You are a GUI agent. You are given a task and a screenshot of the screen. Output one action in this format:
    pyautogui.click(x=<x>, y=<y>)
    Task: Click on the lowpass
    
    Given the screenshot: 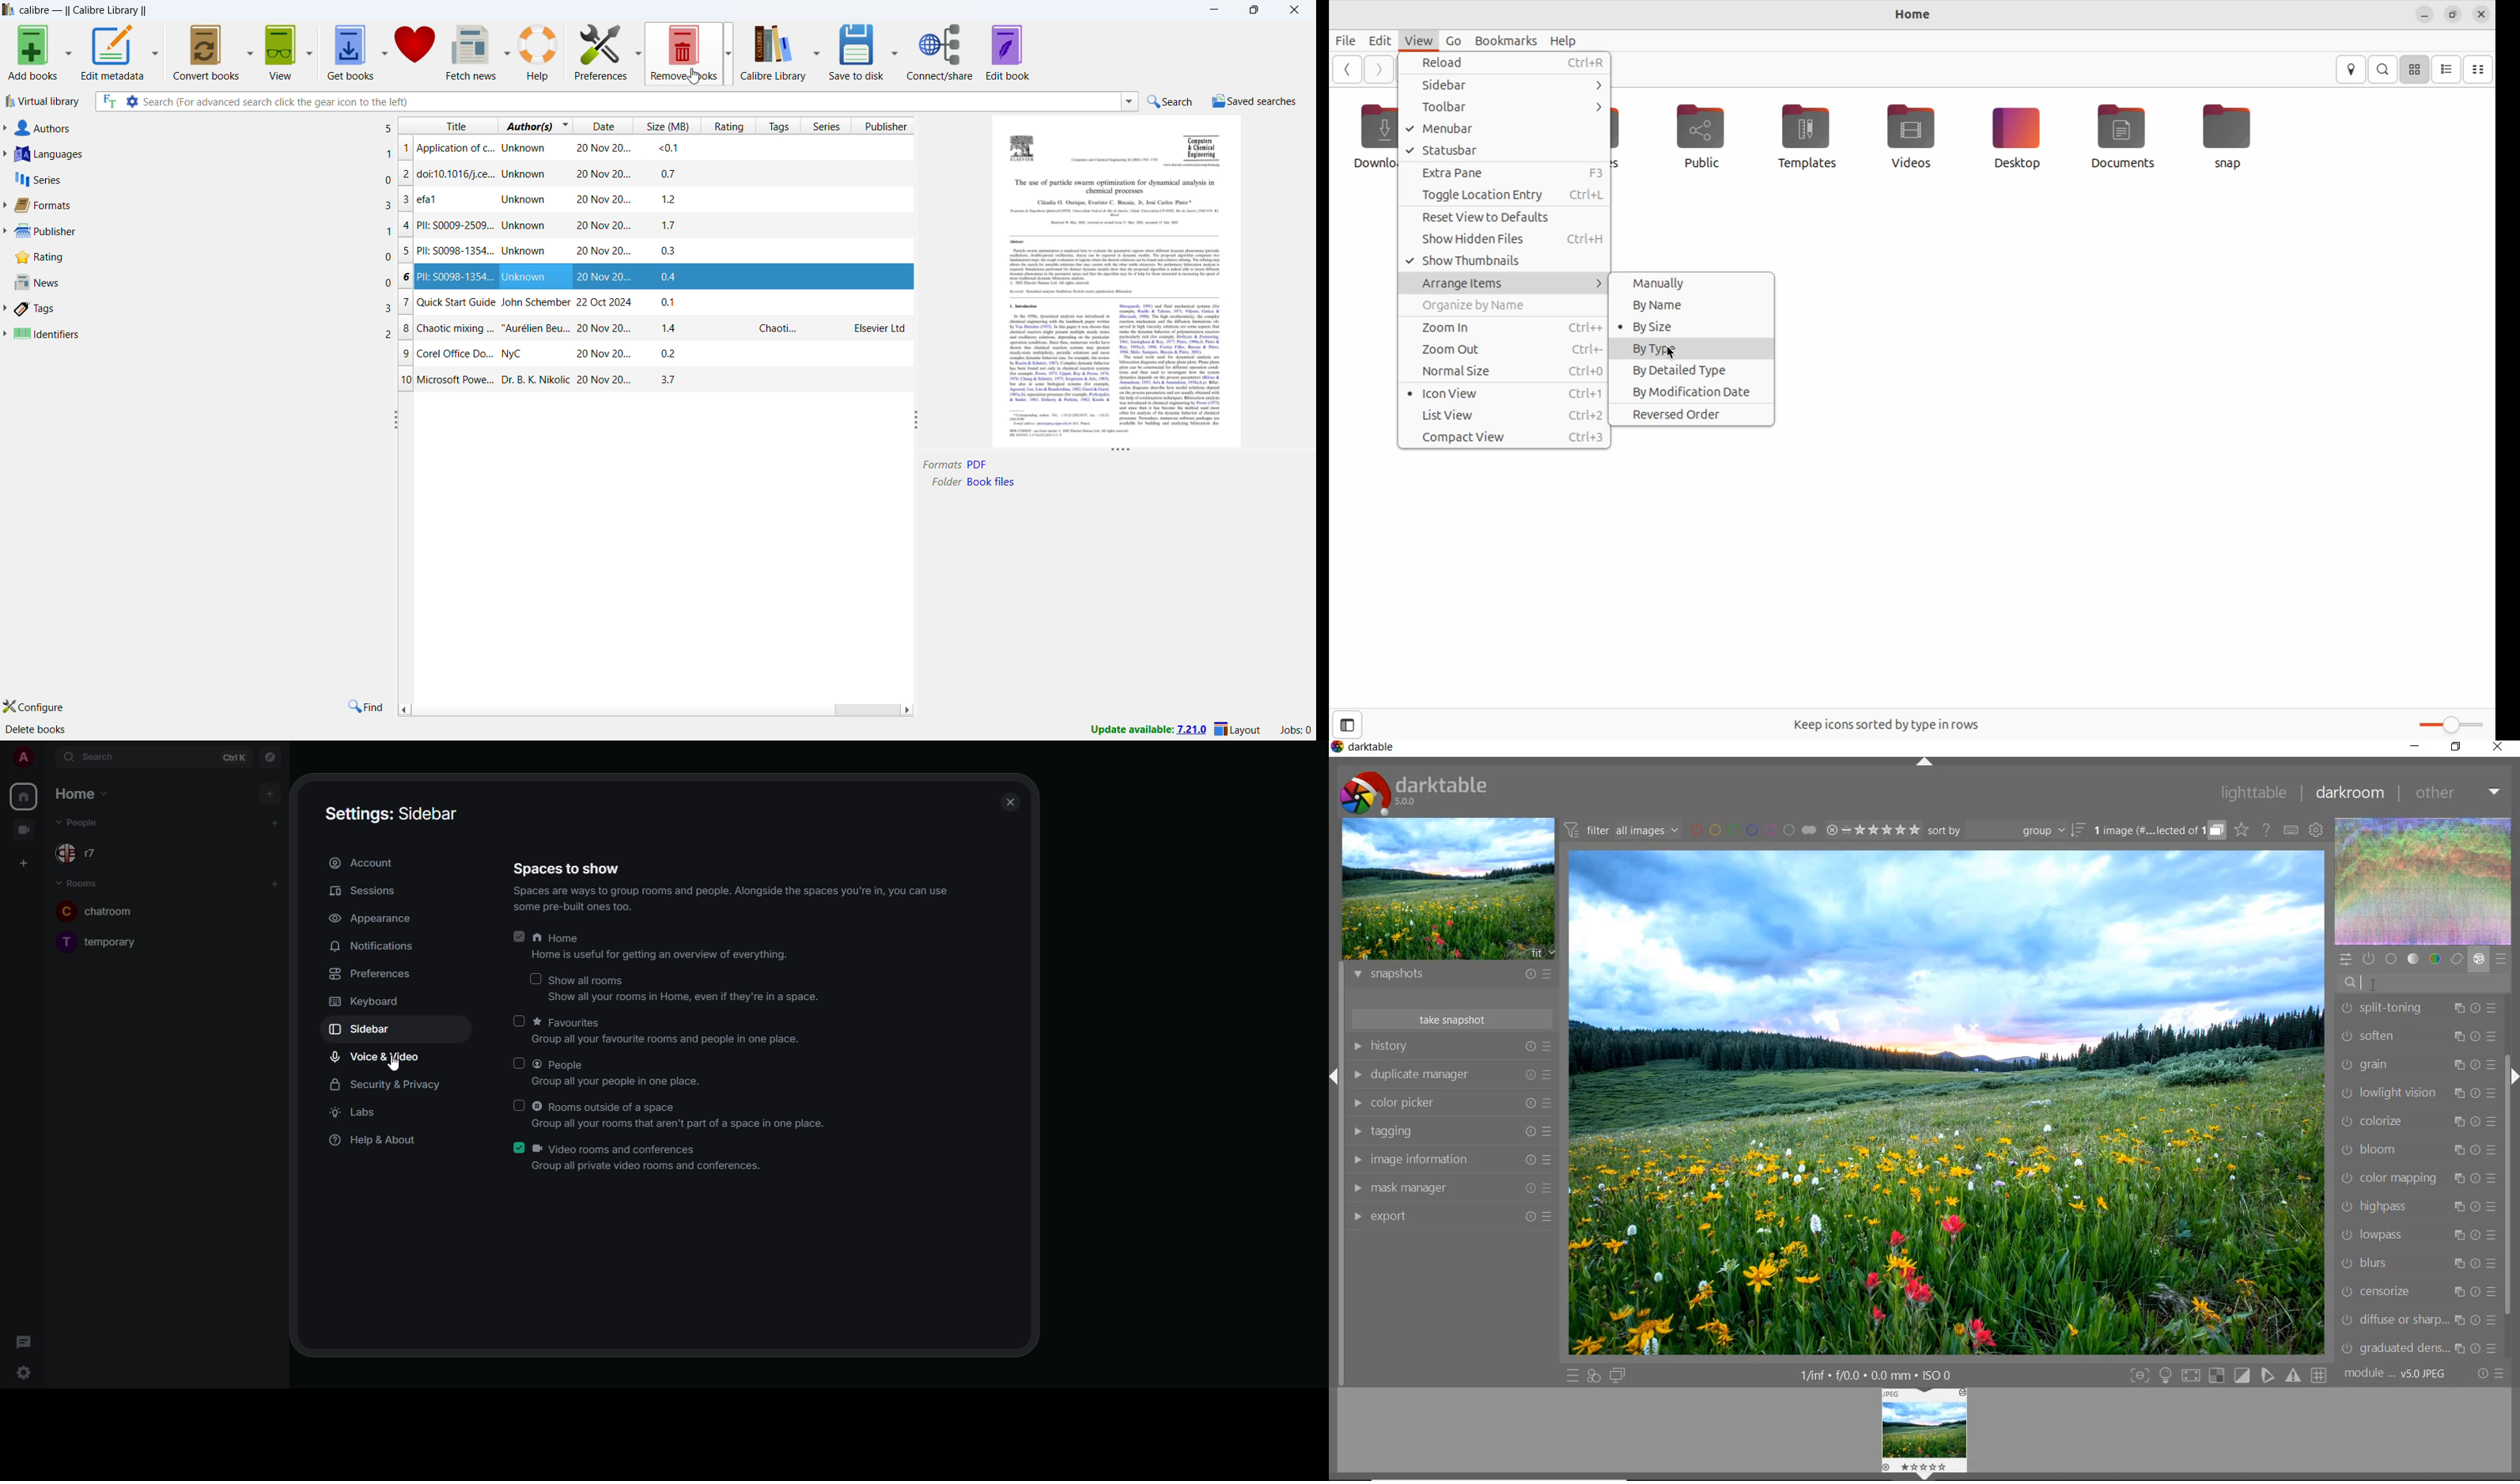 What is the action you would take?
    pyautogui.click(x=2416, y=1236)
    